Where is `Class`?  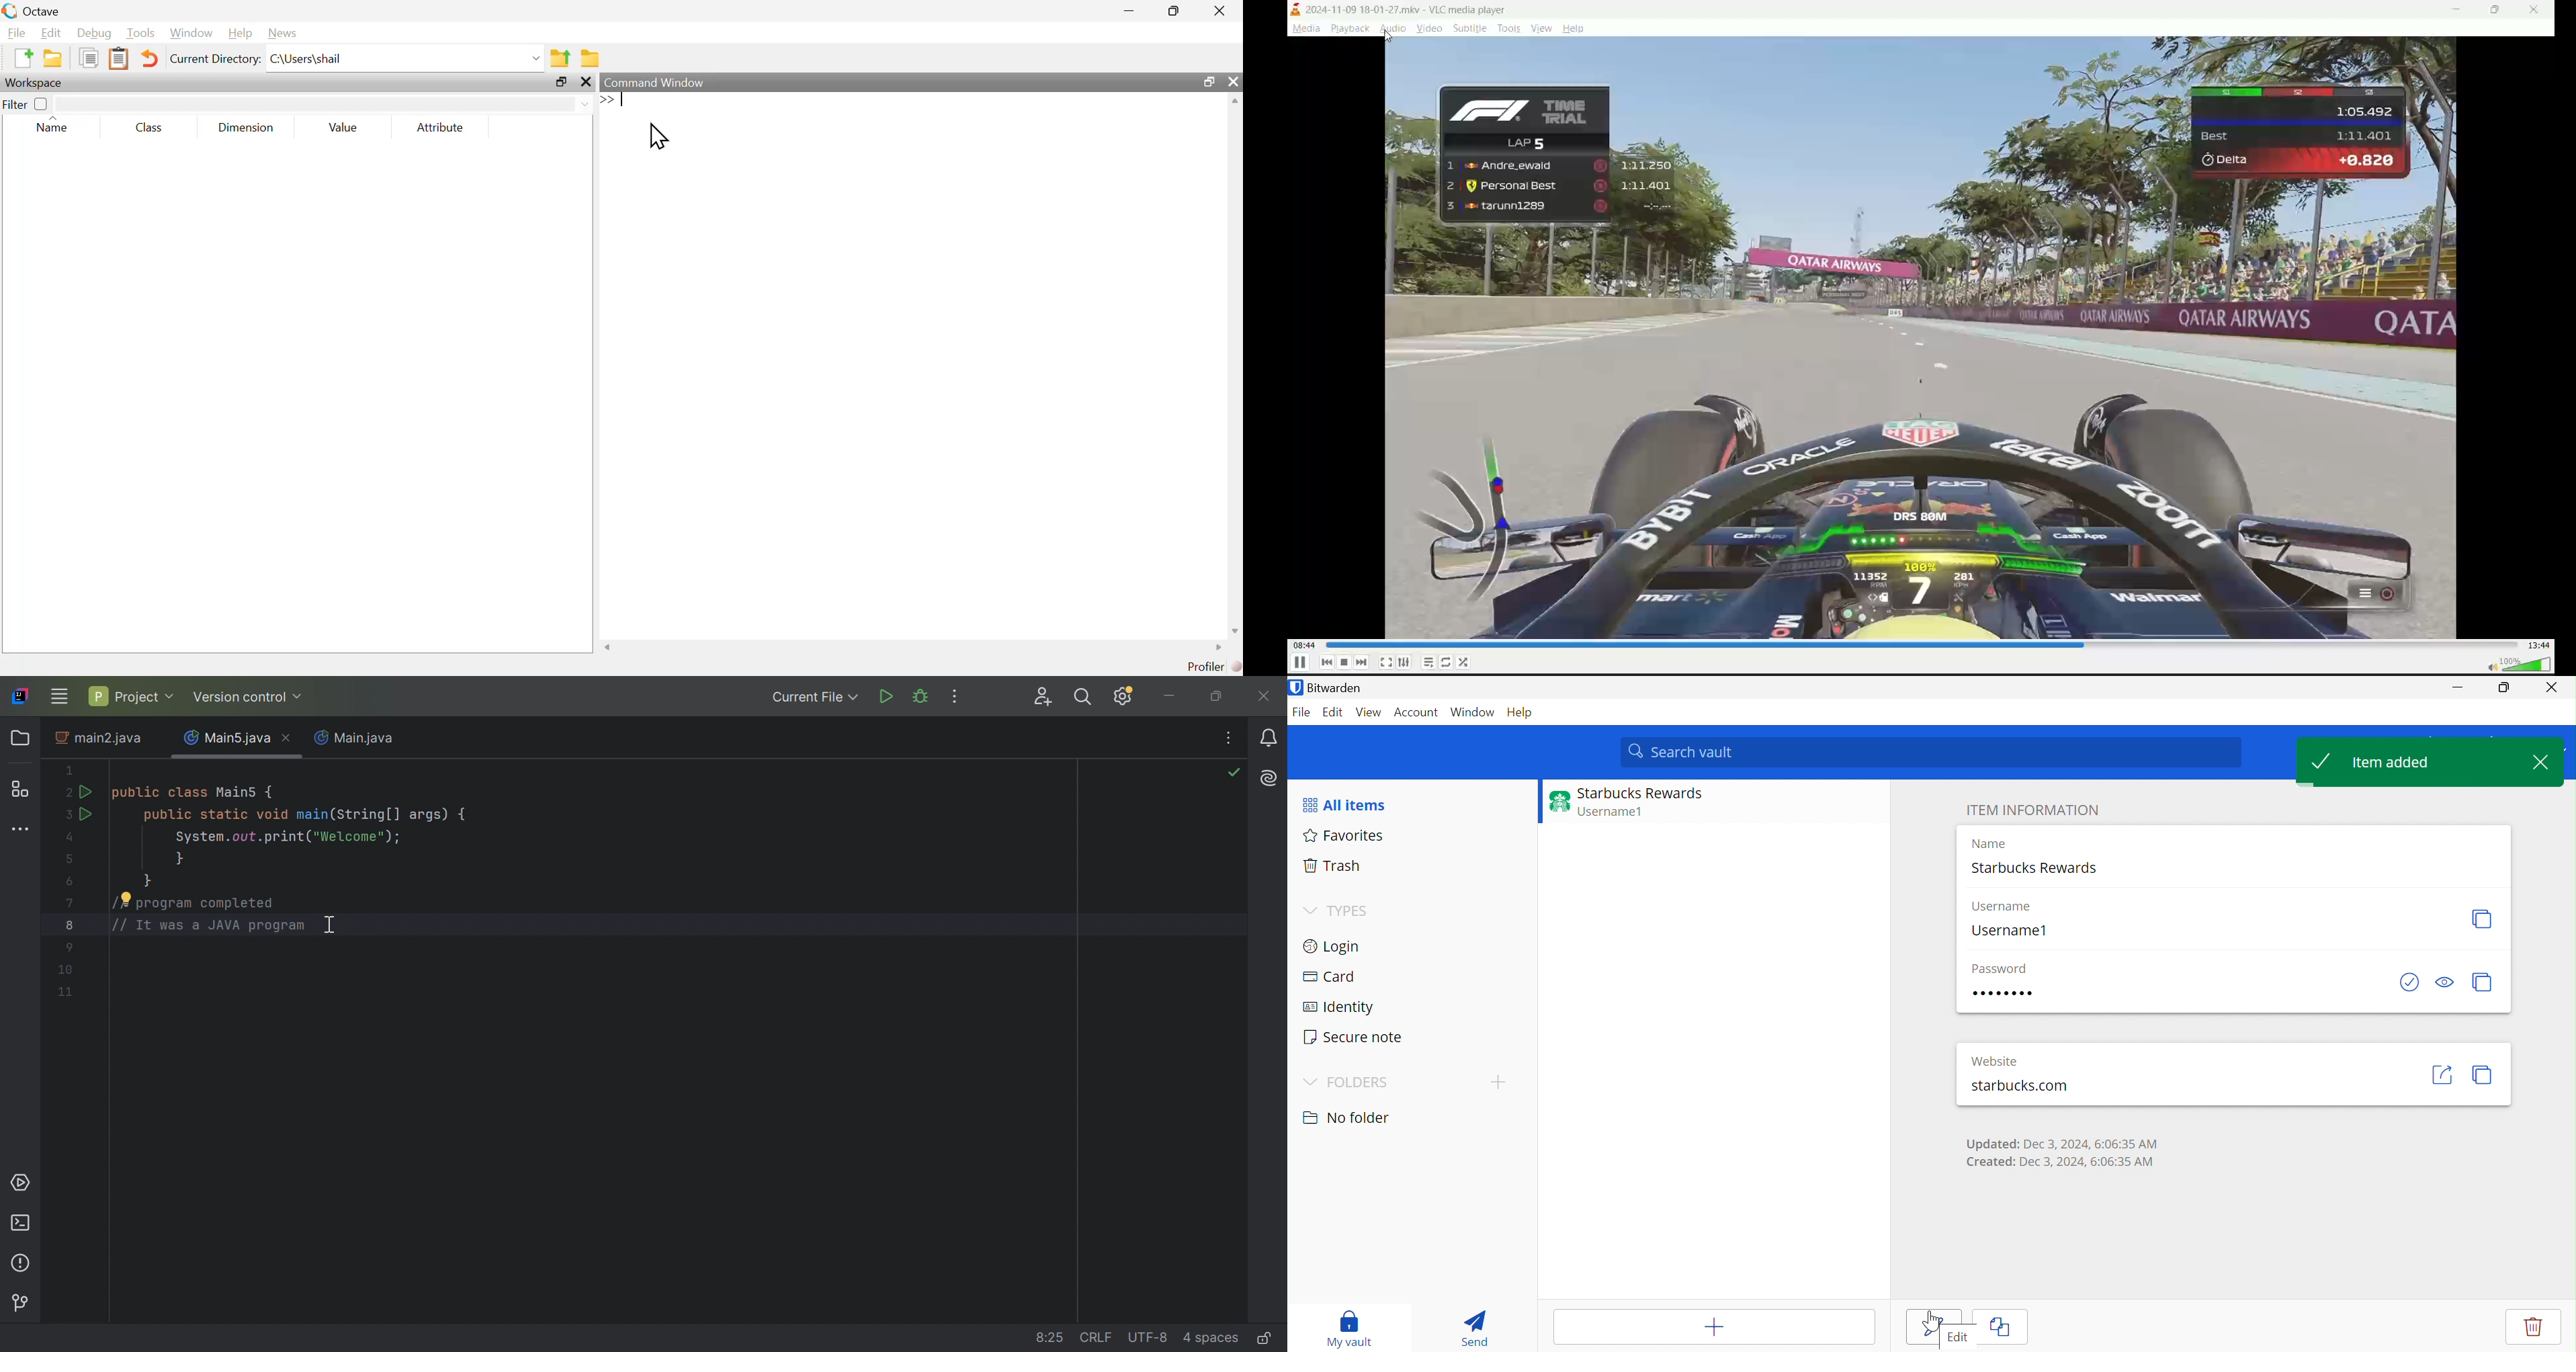 Class is located at coordinates (154, 126).